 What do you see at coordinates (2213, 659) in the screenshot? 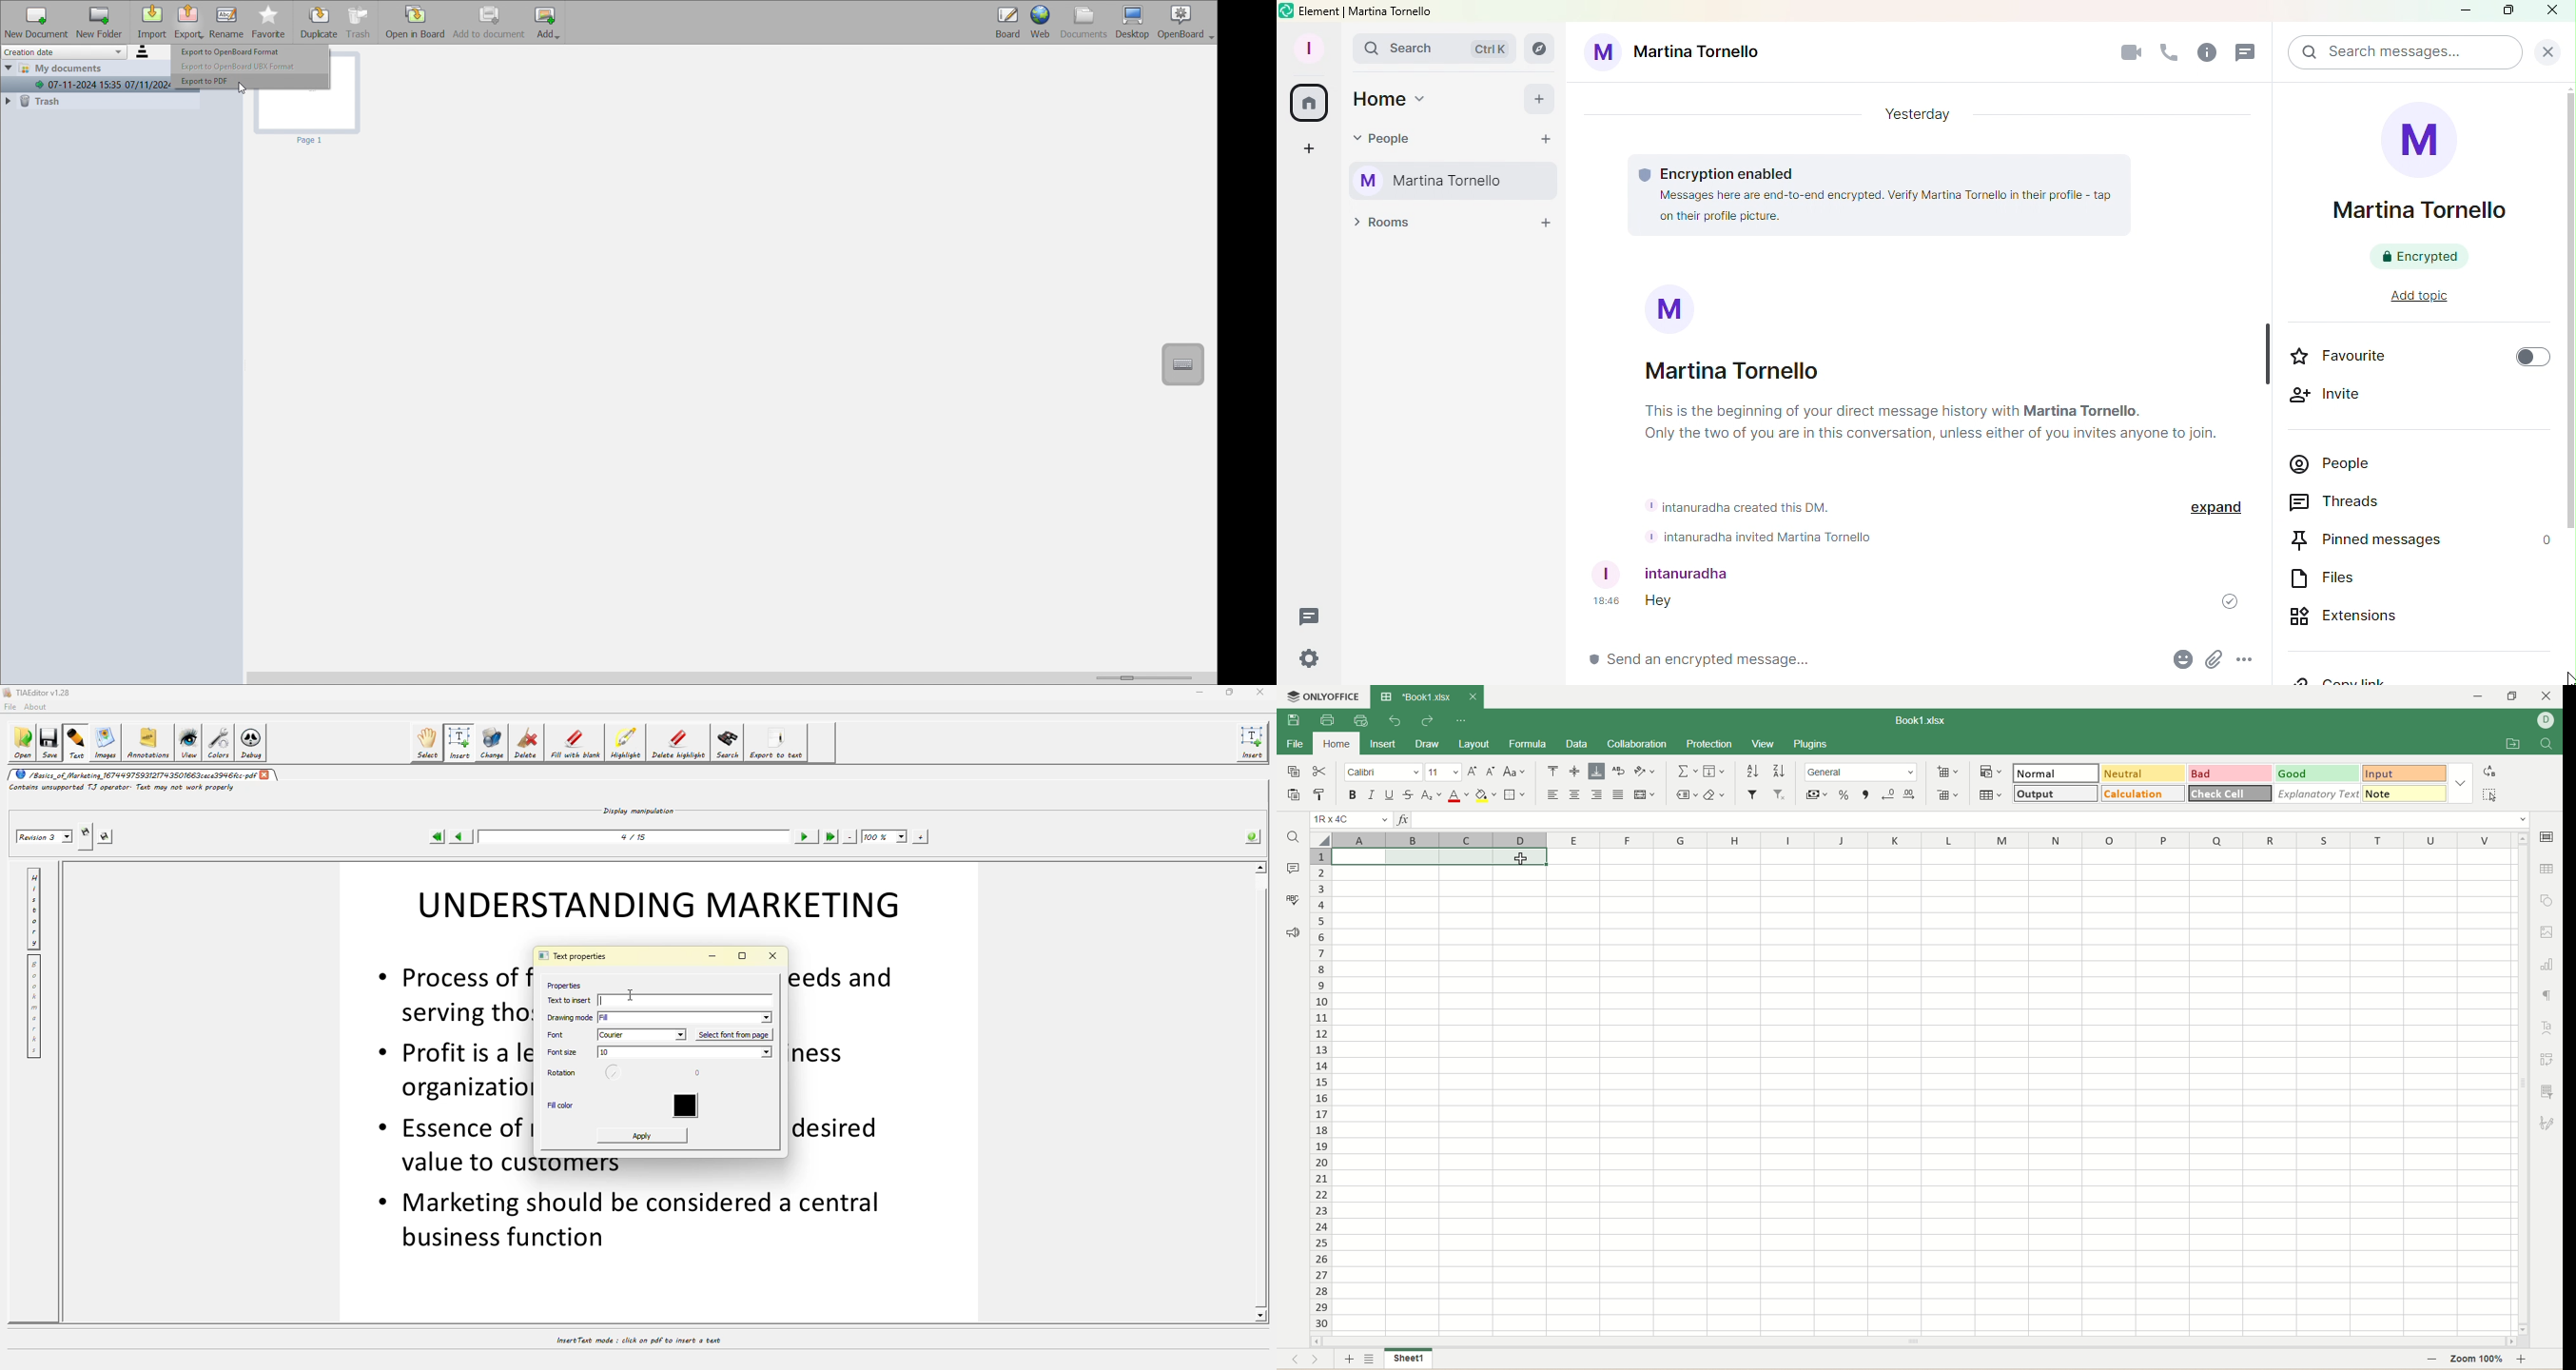
I see `Attachment` at bounding box center [2213, 659].